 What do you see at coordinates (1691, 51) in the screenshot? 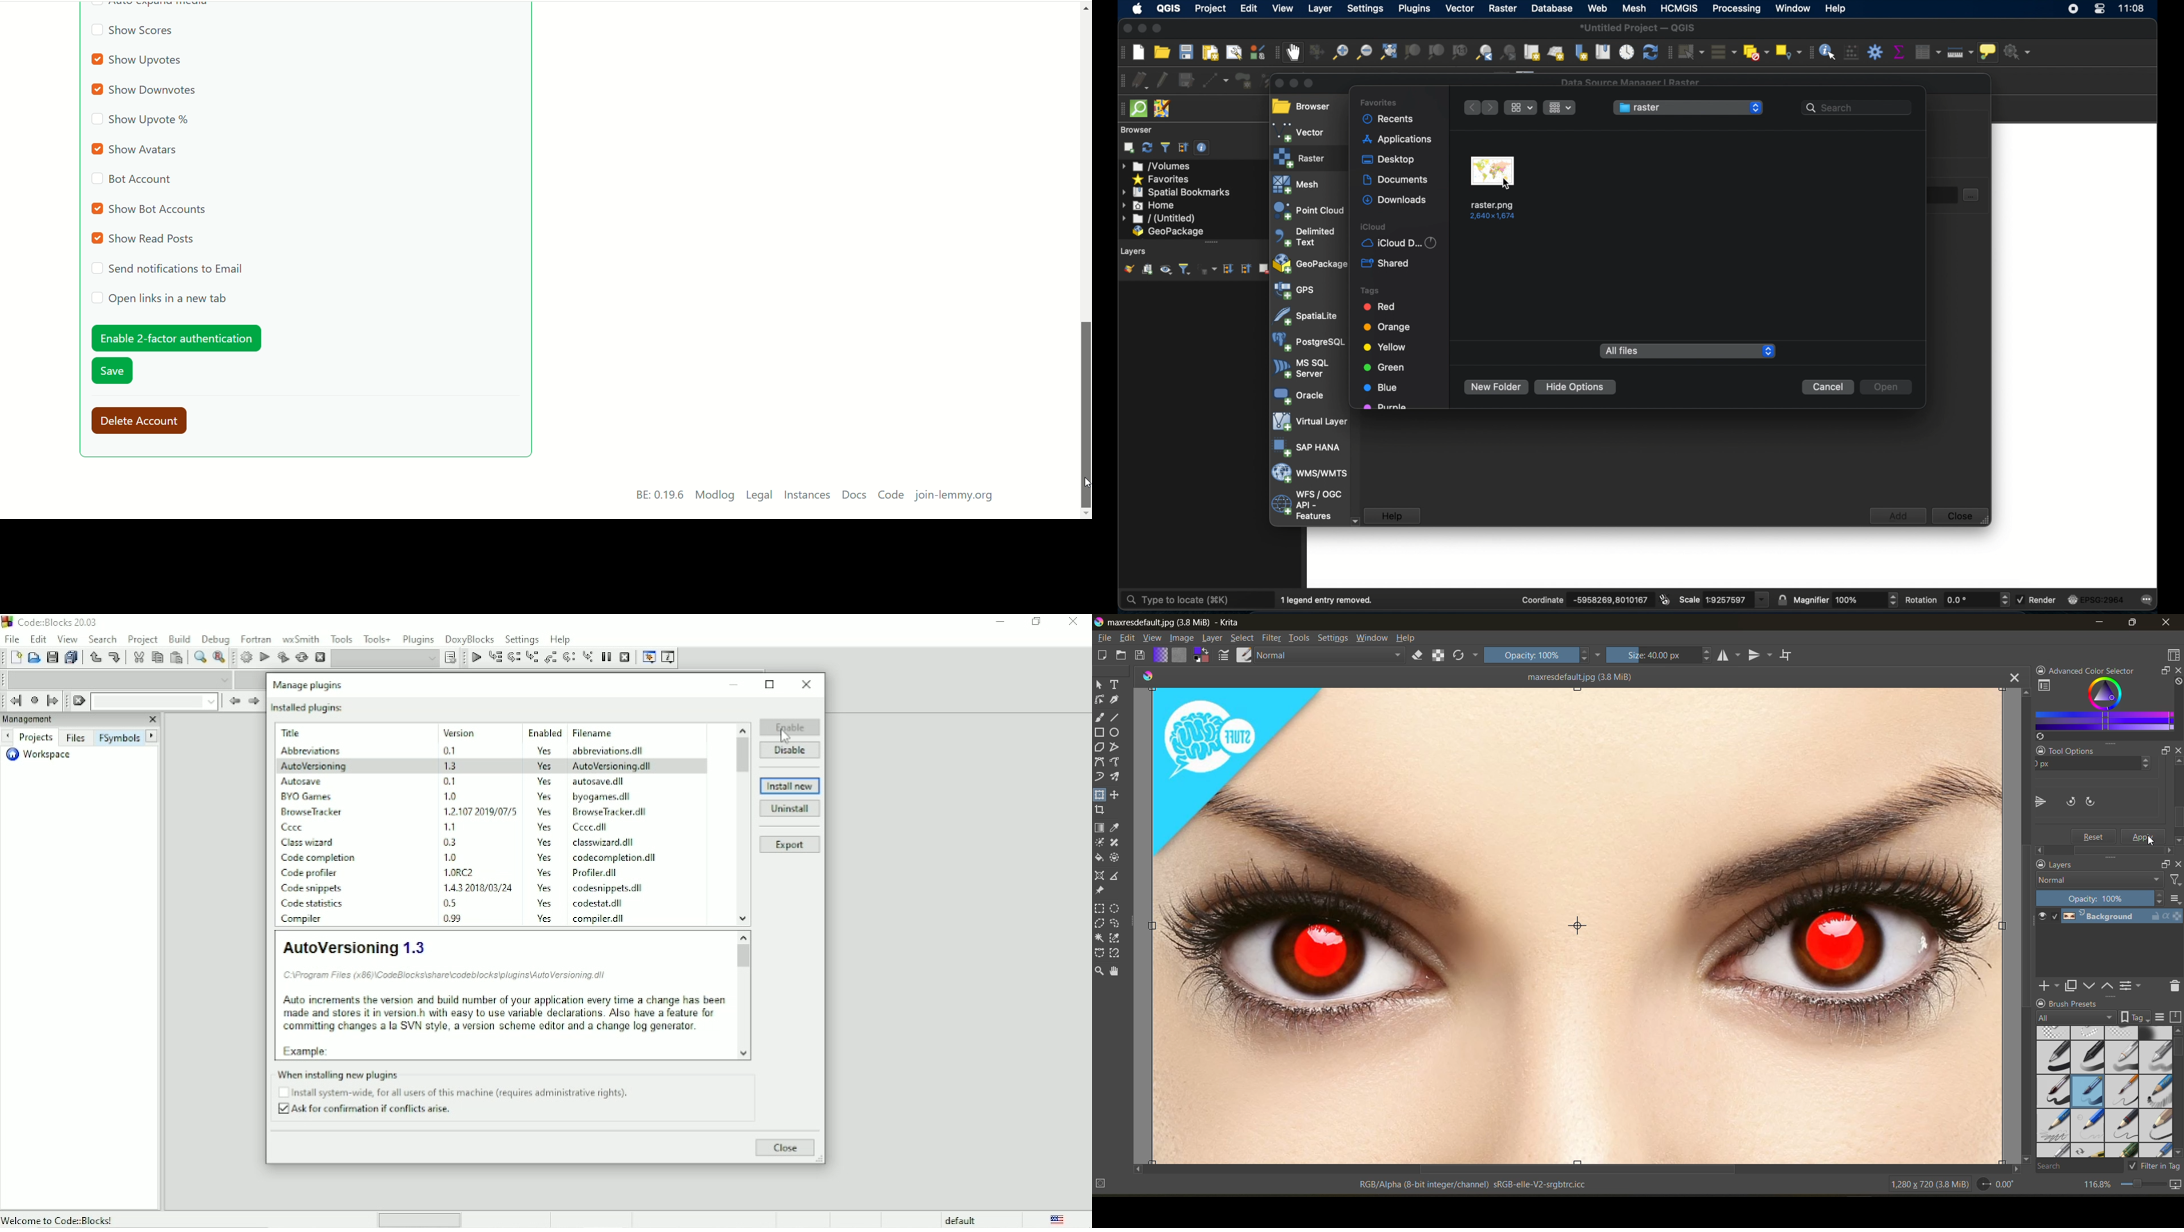
I see `select features by area or single click` at bounding box center [1691, 51].